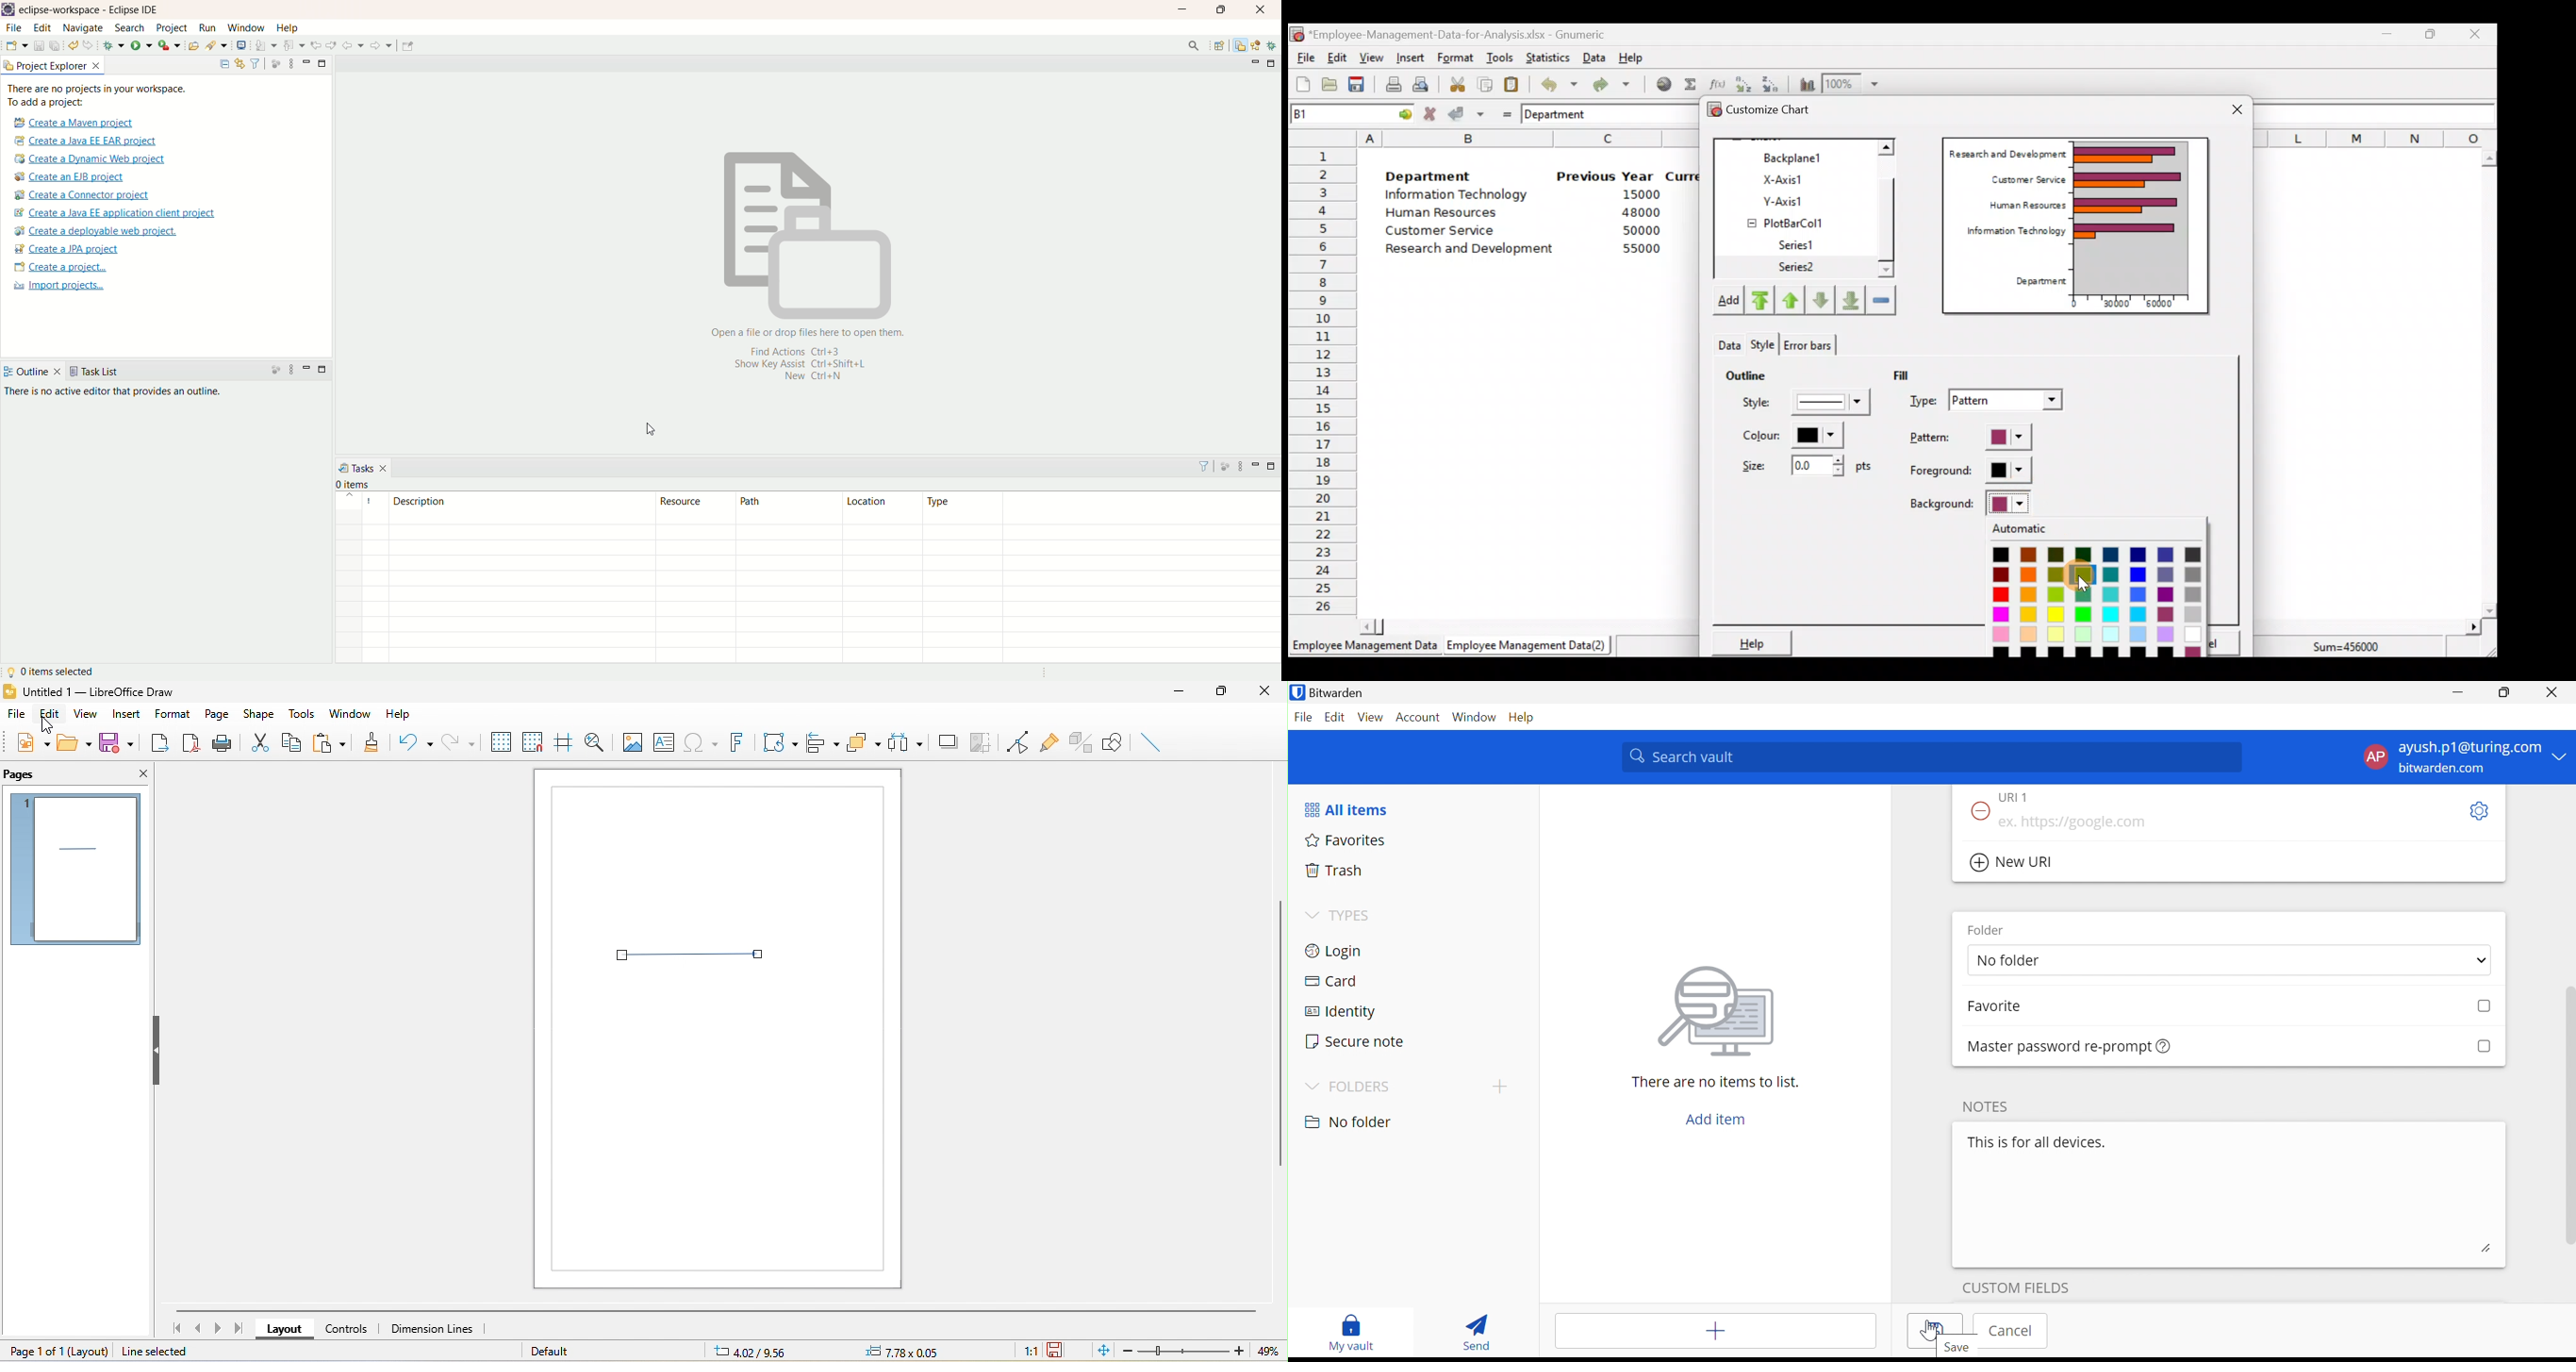 The width and height of the screenshot is (2576, 1372). I want to click on cursor movement, so click(46, 728).